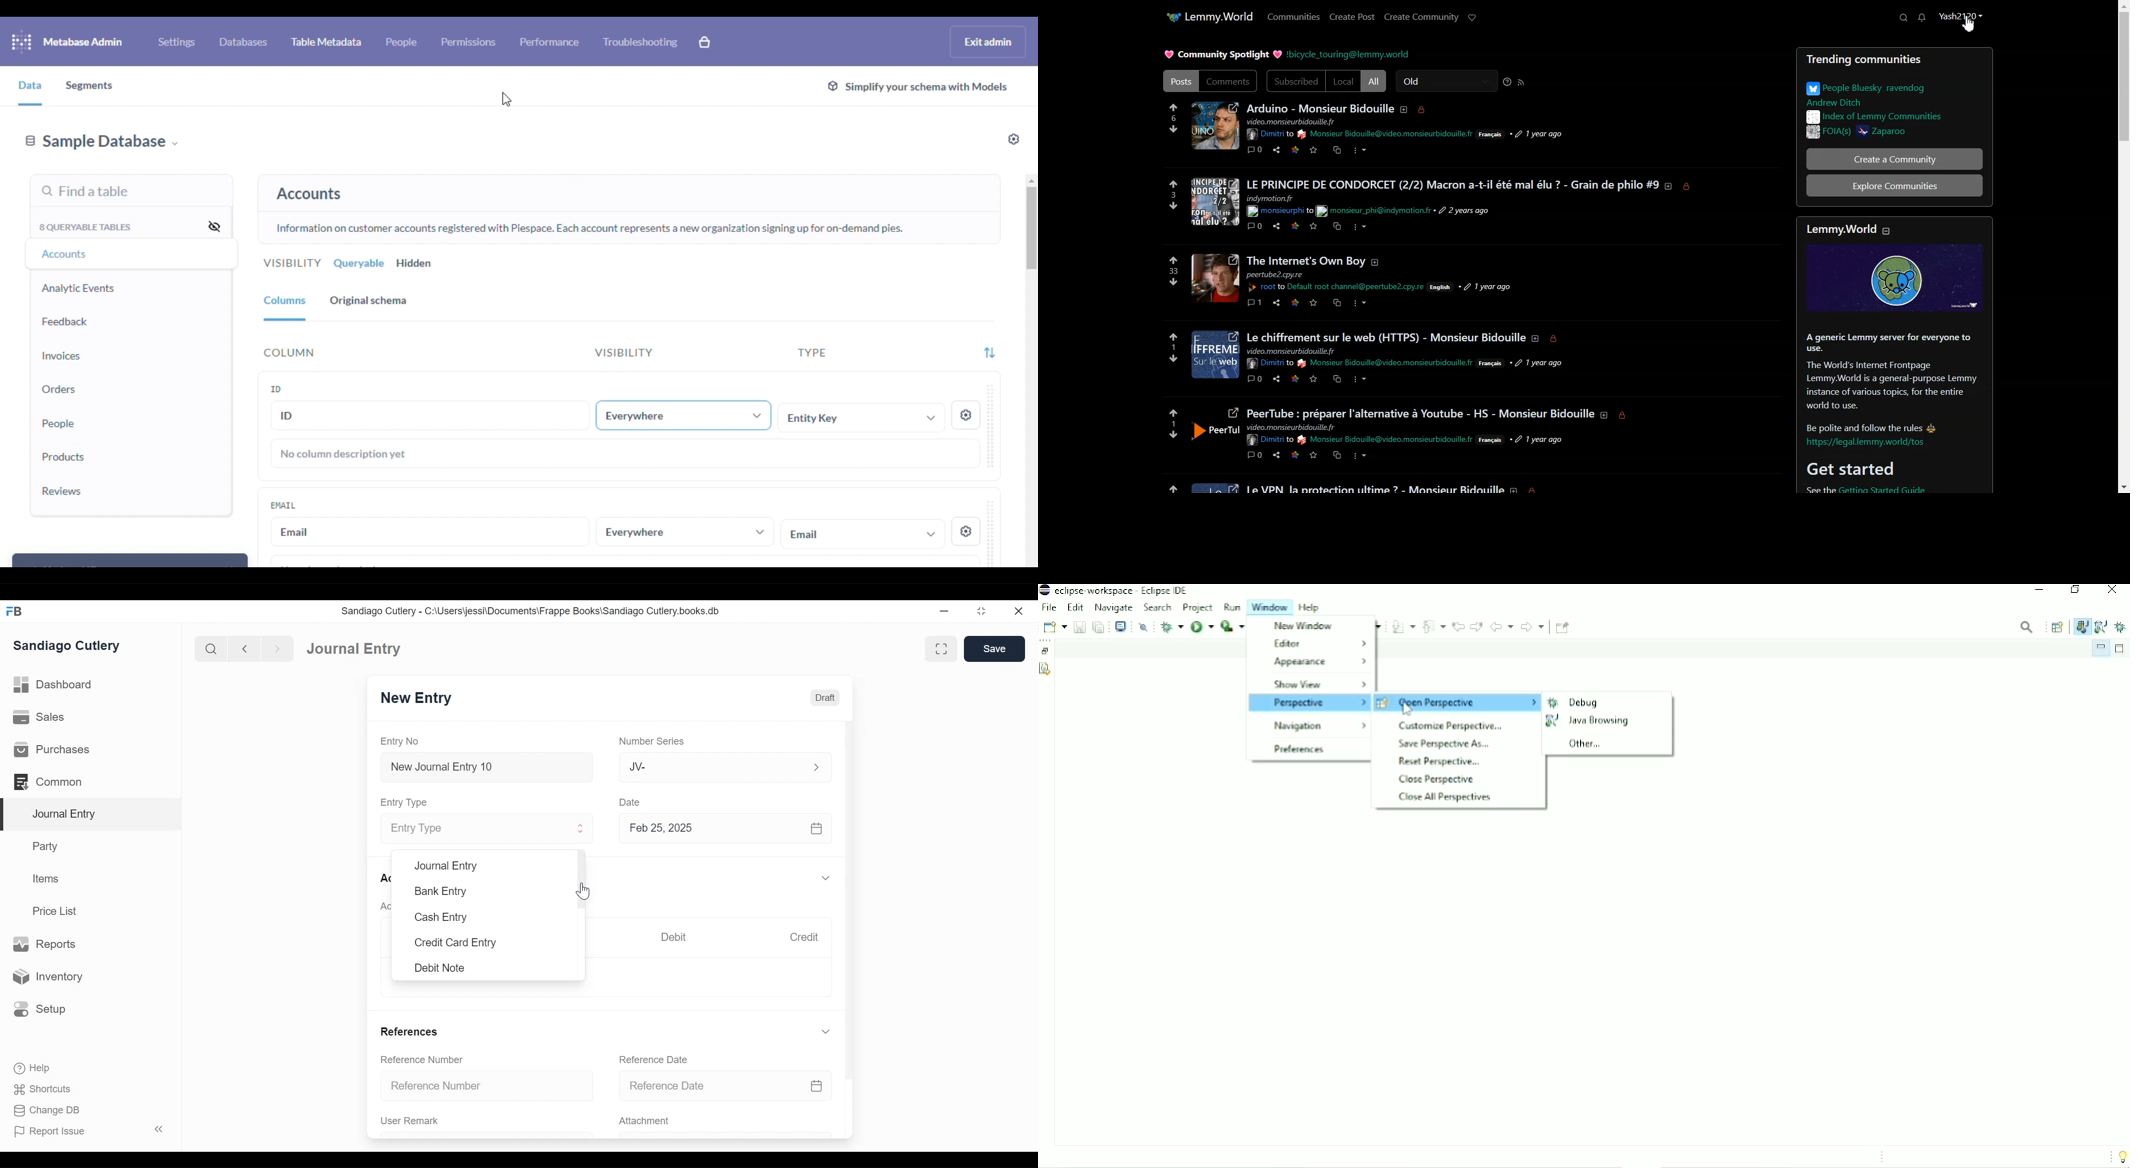 The image size is (2156, 1176). I want to click on Credit Card Entry, so click(453, 944).